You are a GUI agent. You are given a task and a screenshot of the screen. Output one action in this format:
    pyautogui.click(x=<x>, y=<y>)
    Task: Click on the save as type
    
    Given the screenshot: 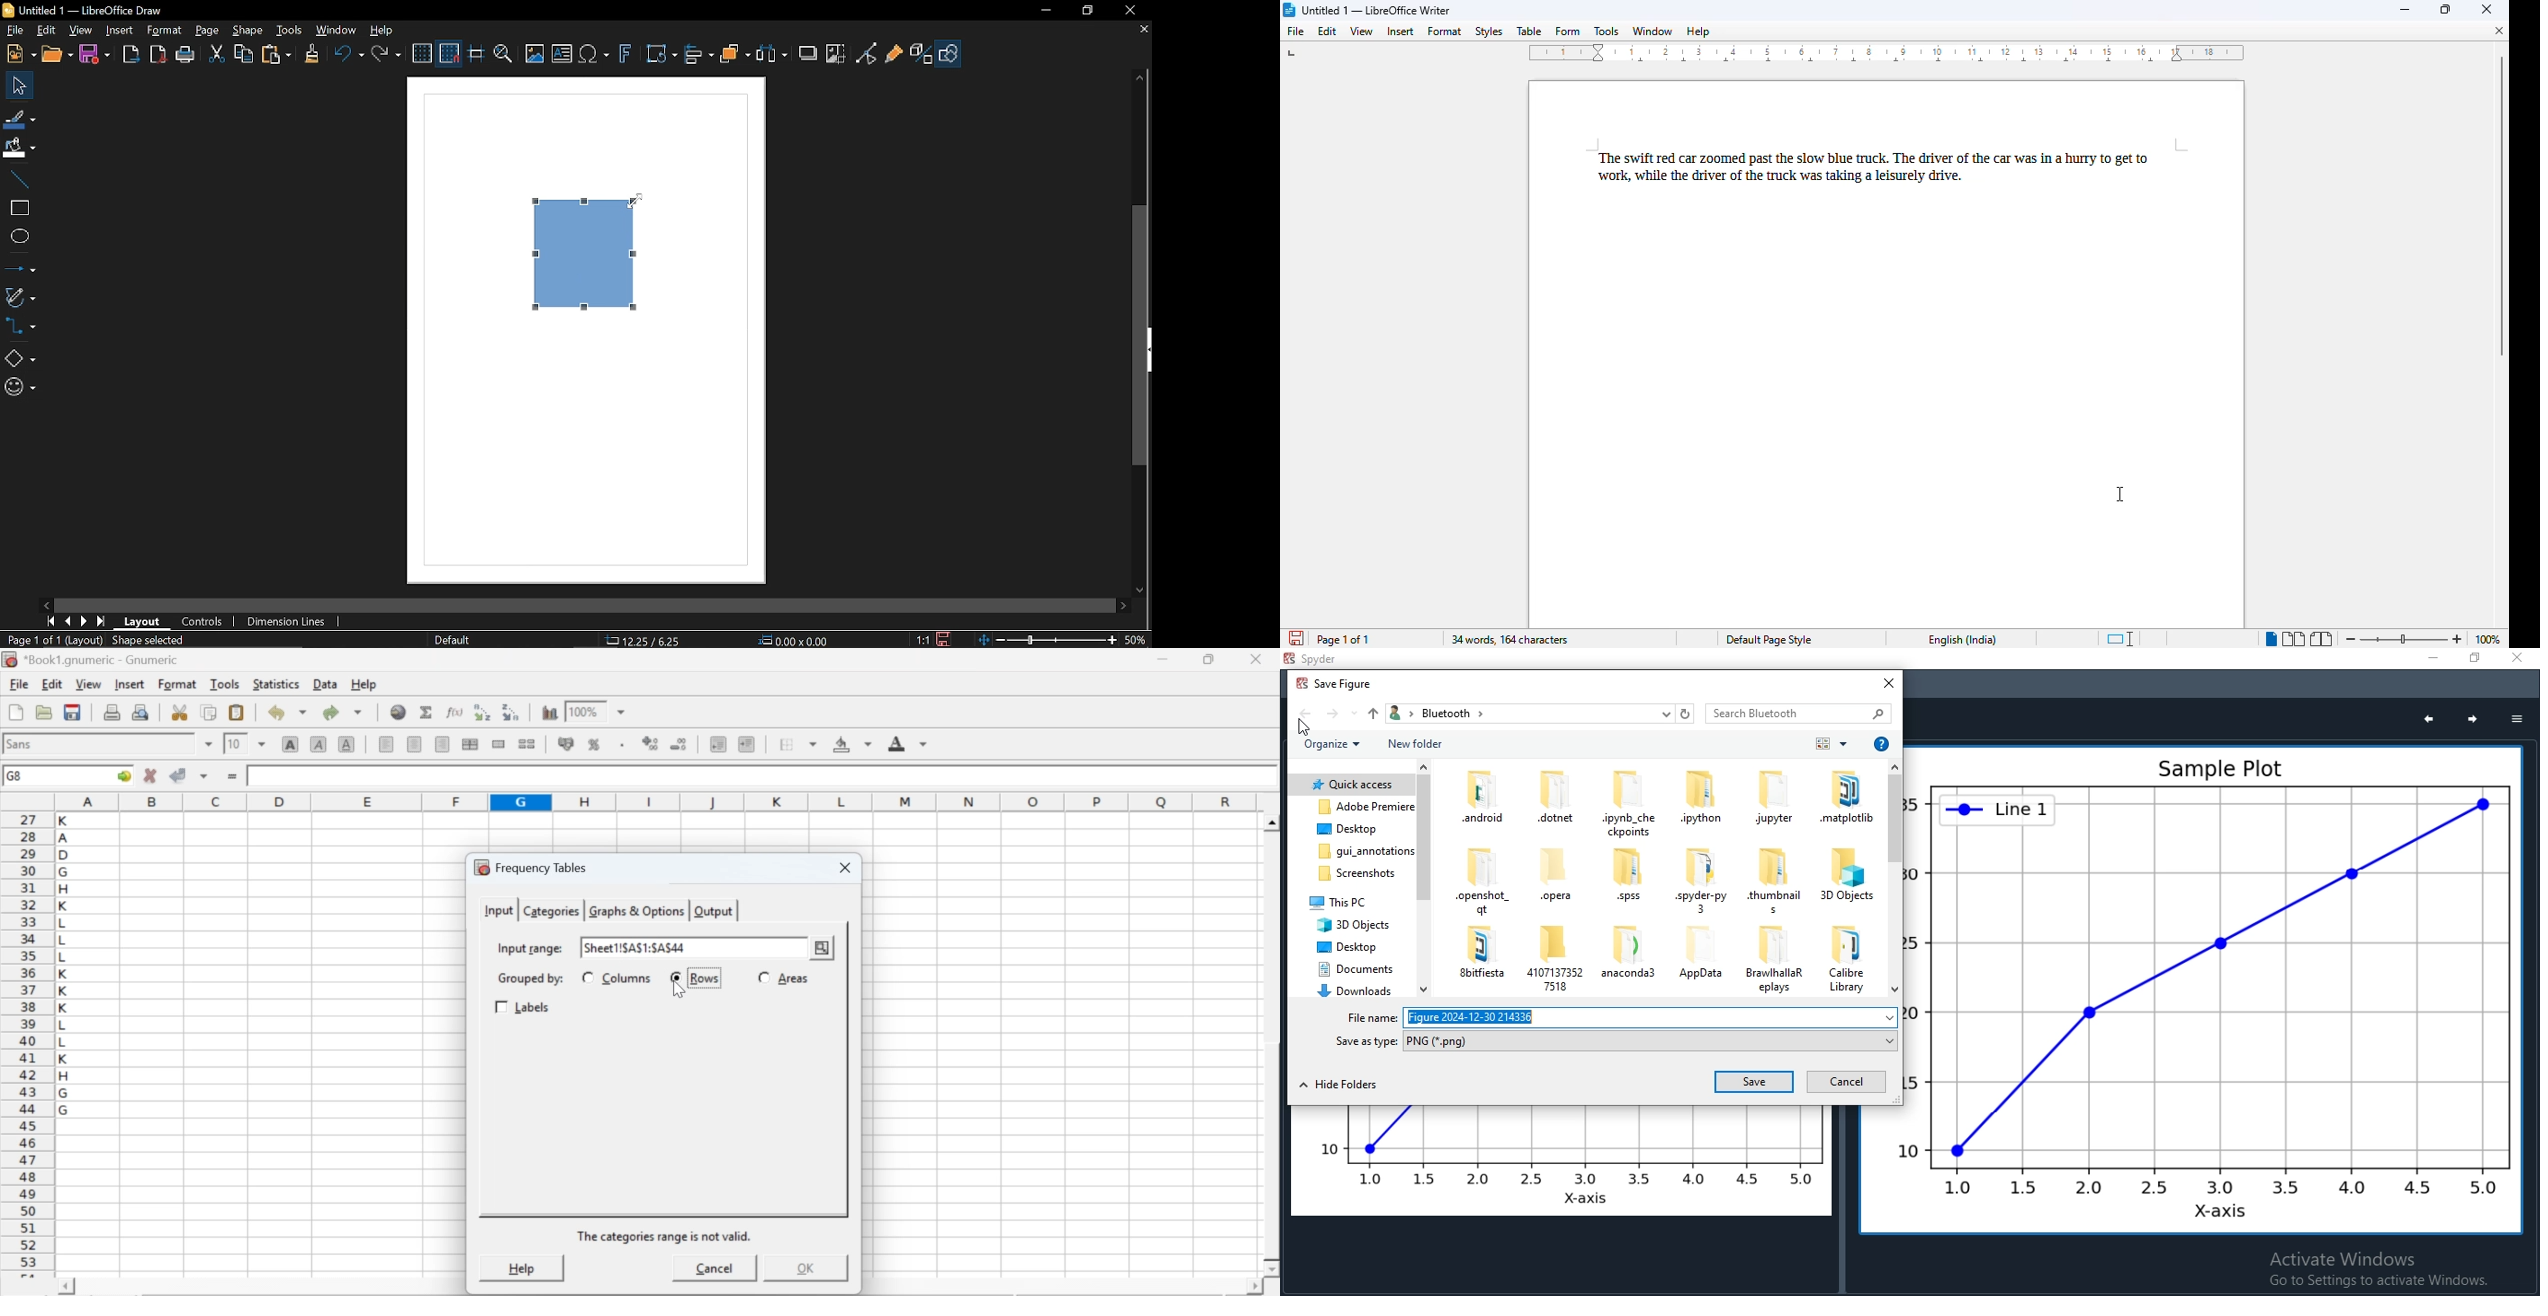 What is the action you would take?
    pyautogui.click(x=1616, y=1041)
    